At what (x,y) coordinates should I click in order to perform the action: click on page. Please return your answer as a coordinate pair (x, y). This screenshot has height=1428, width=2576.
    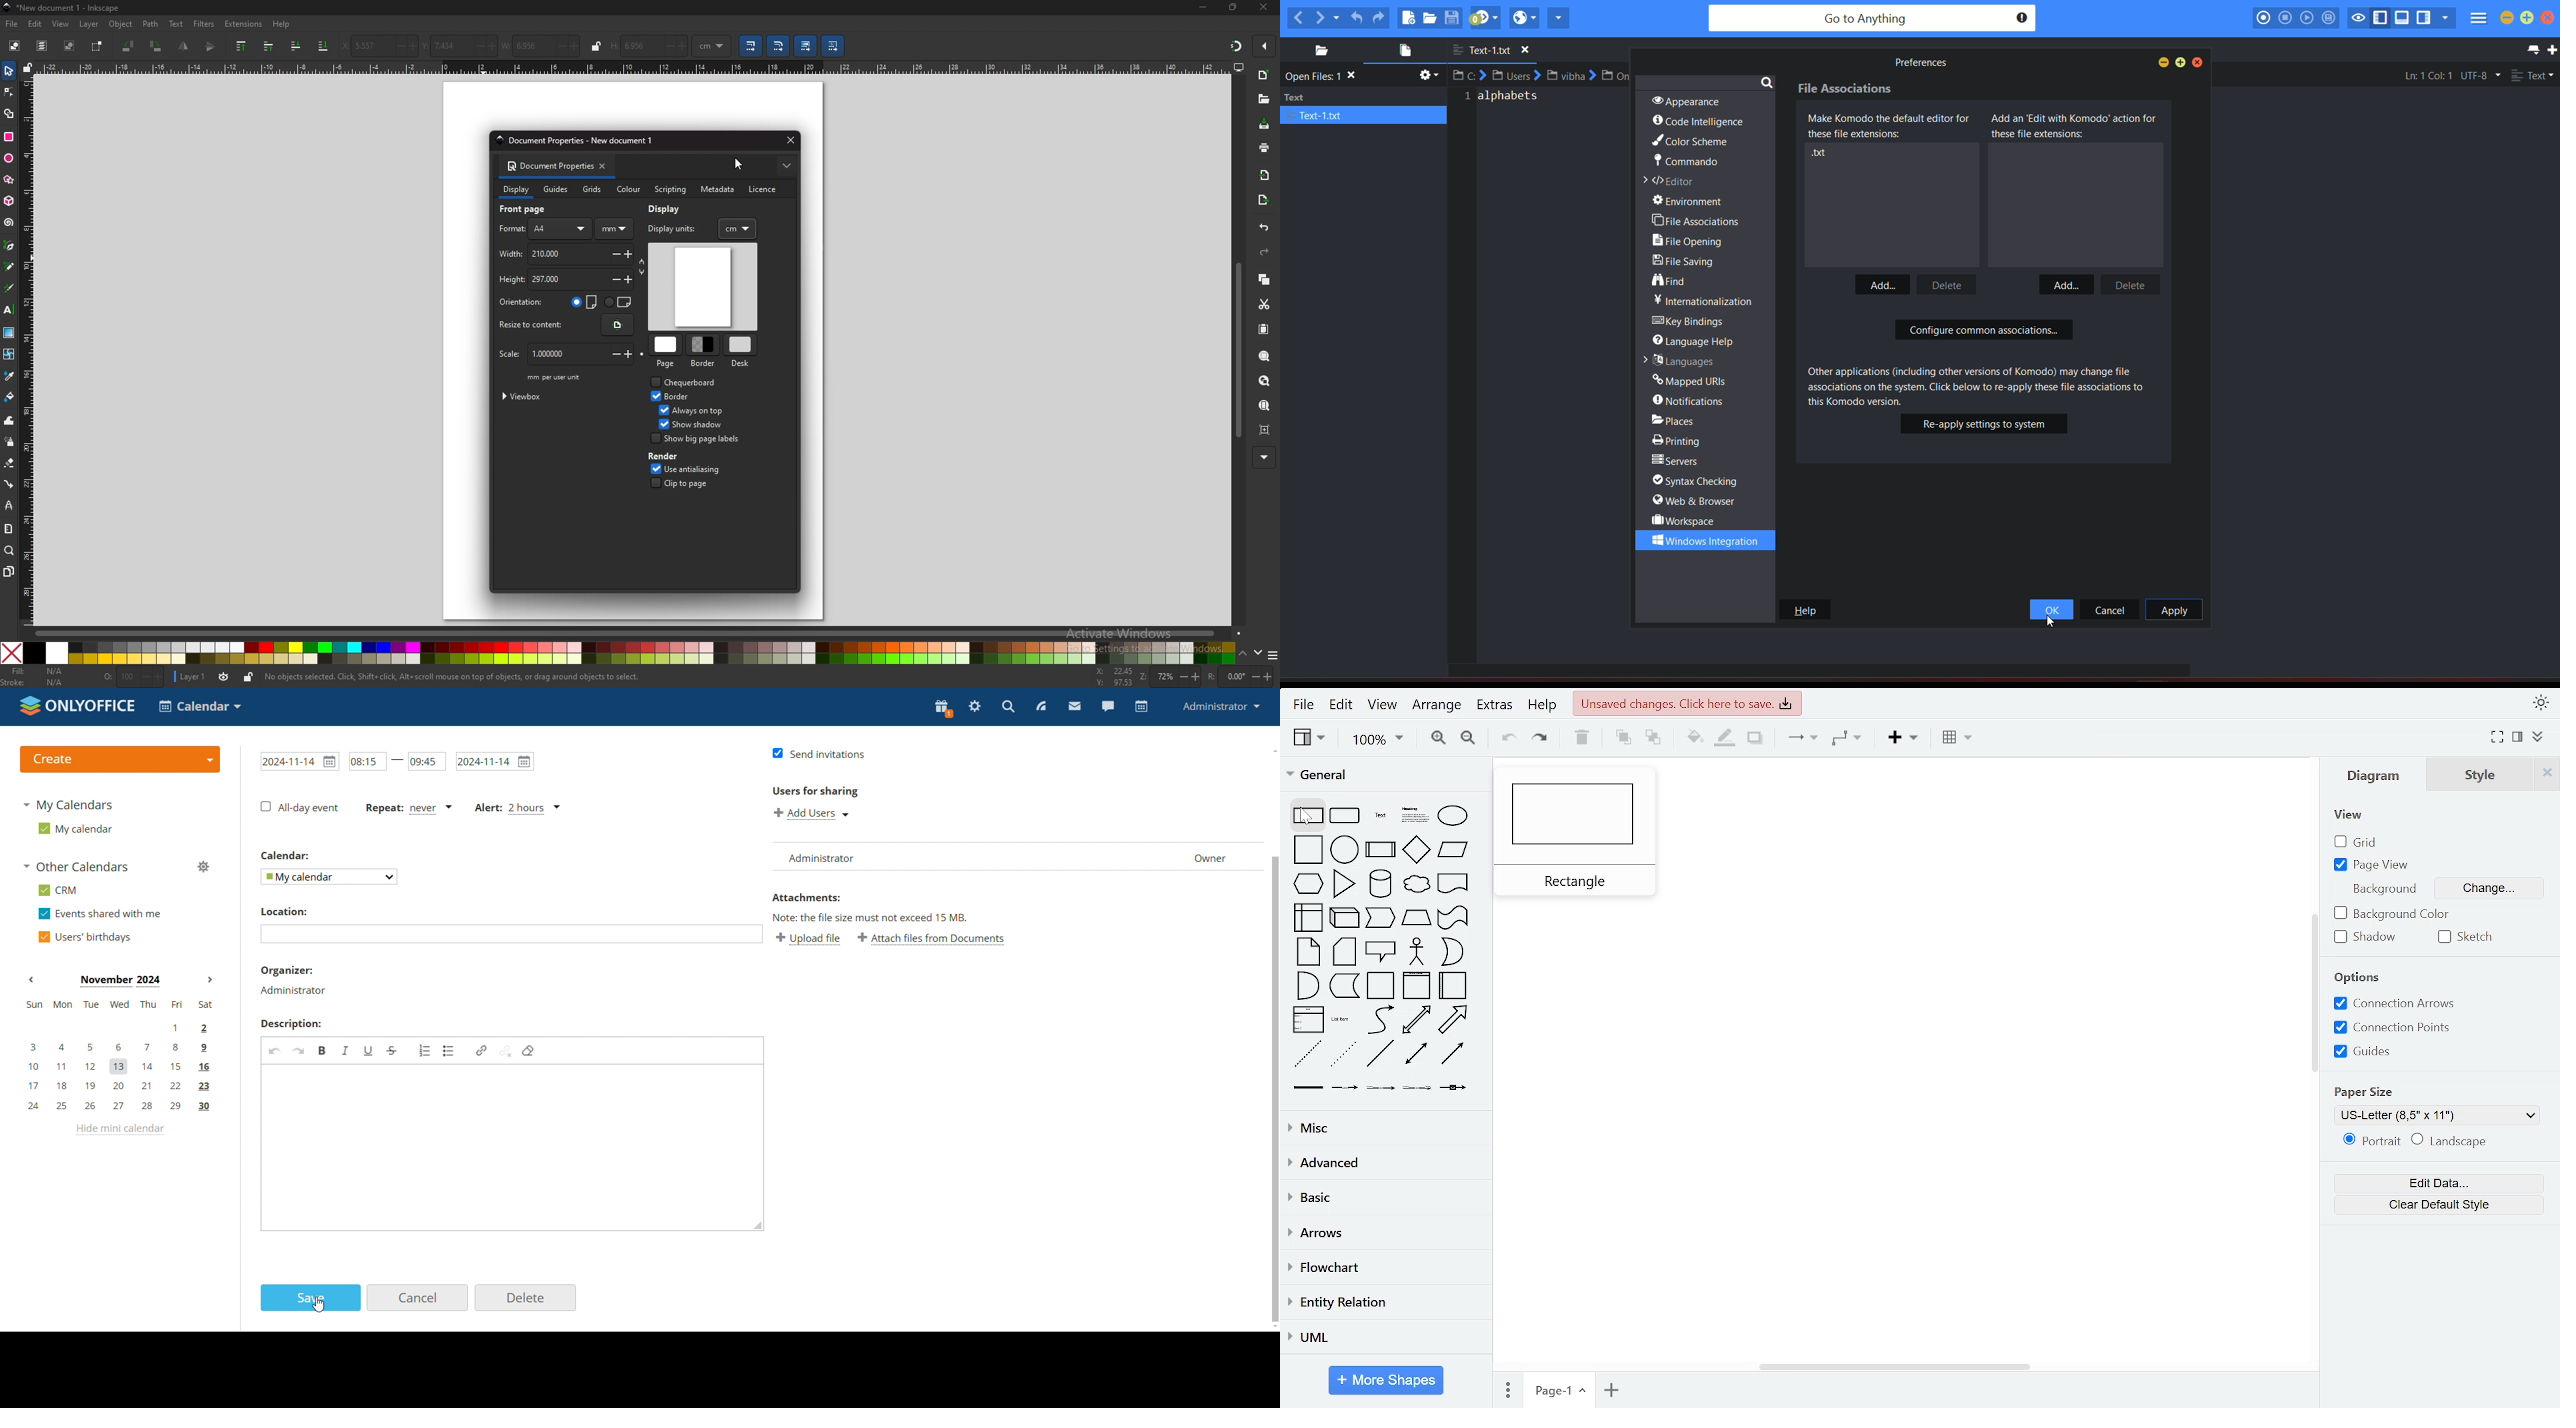
    Looking at the image, I should click on (667, 353).